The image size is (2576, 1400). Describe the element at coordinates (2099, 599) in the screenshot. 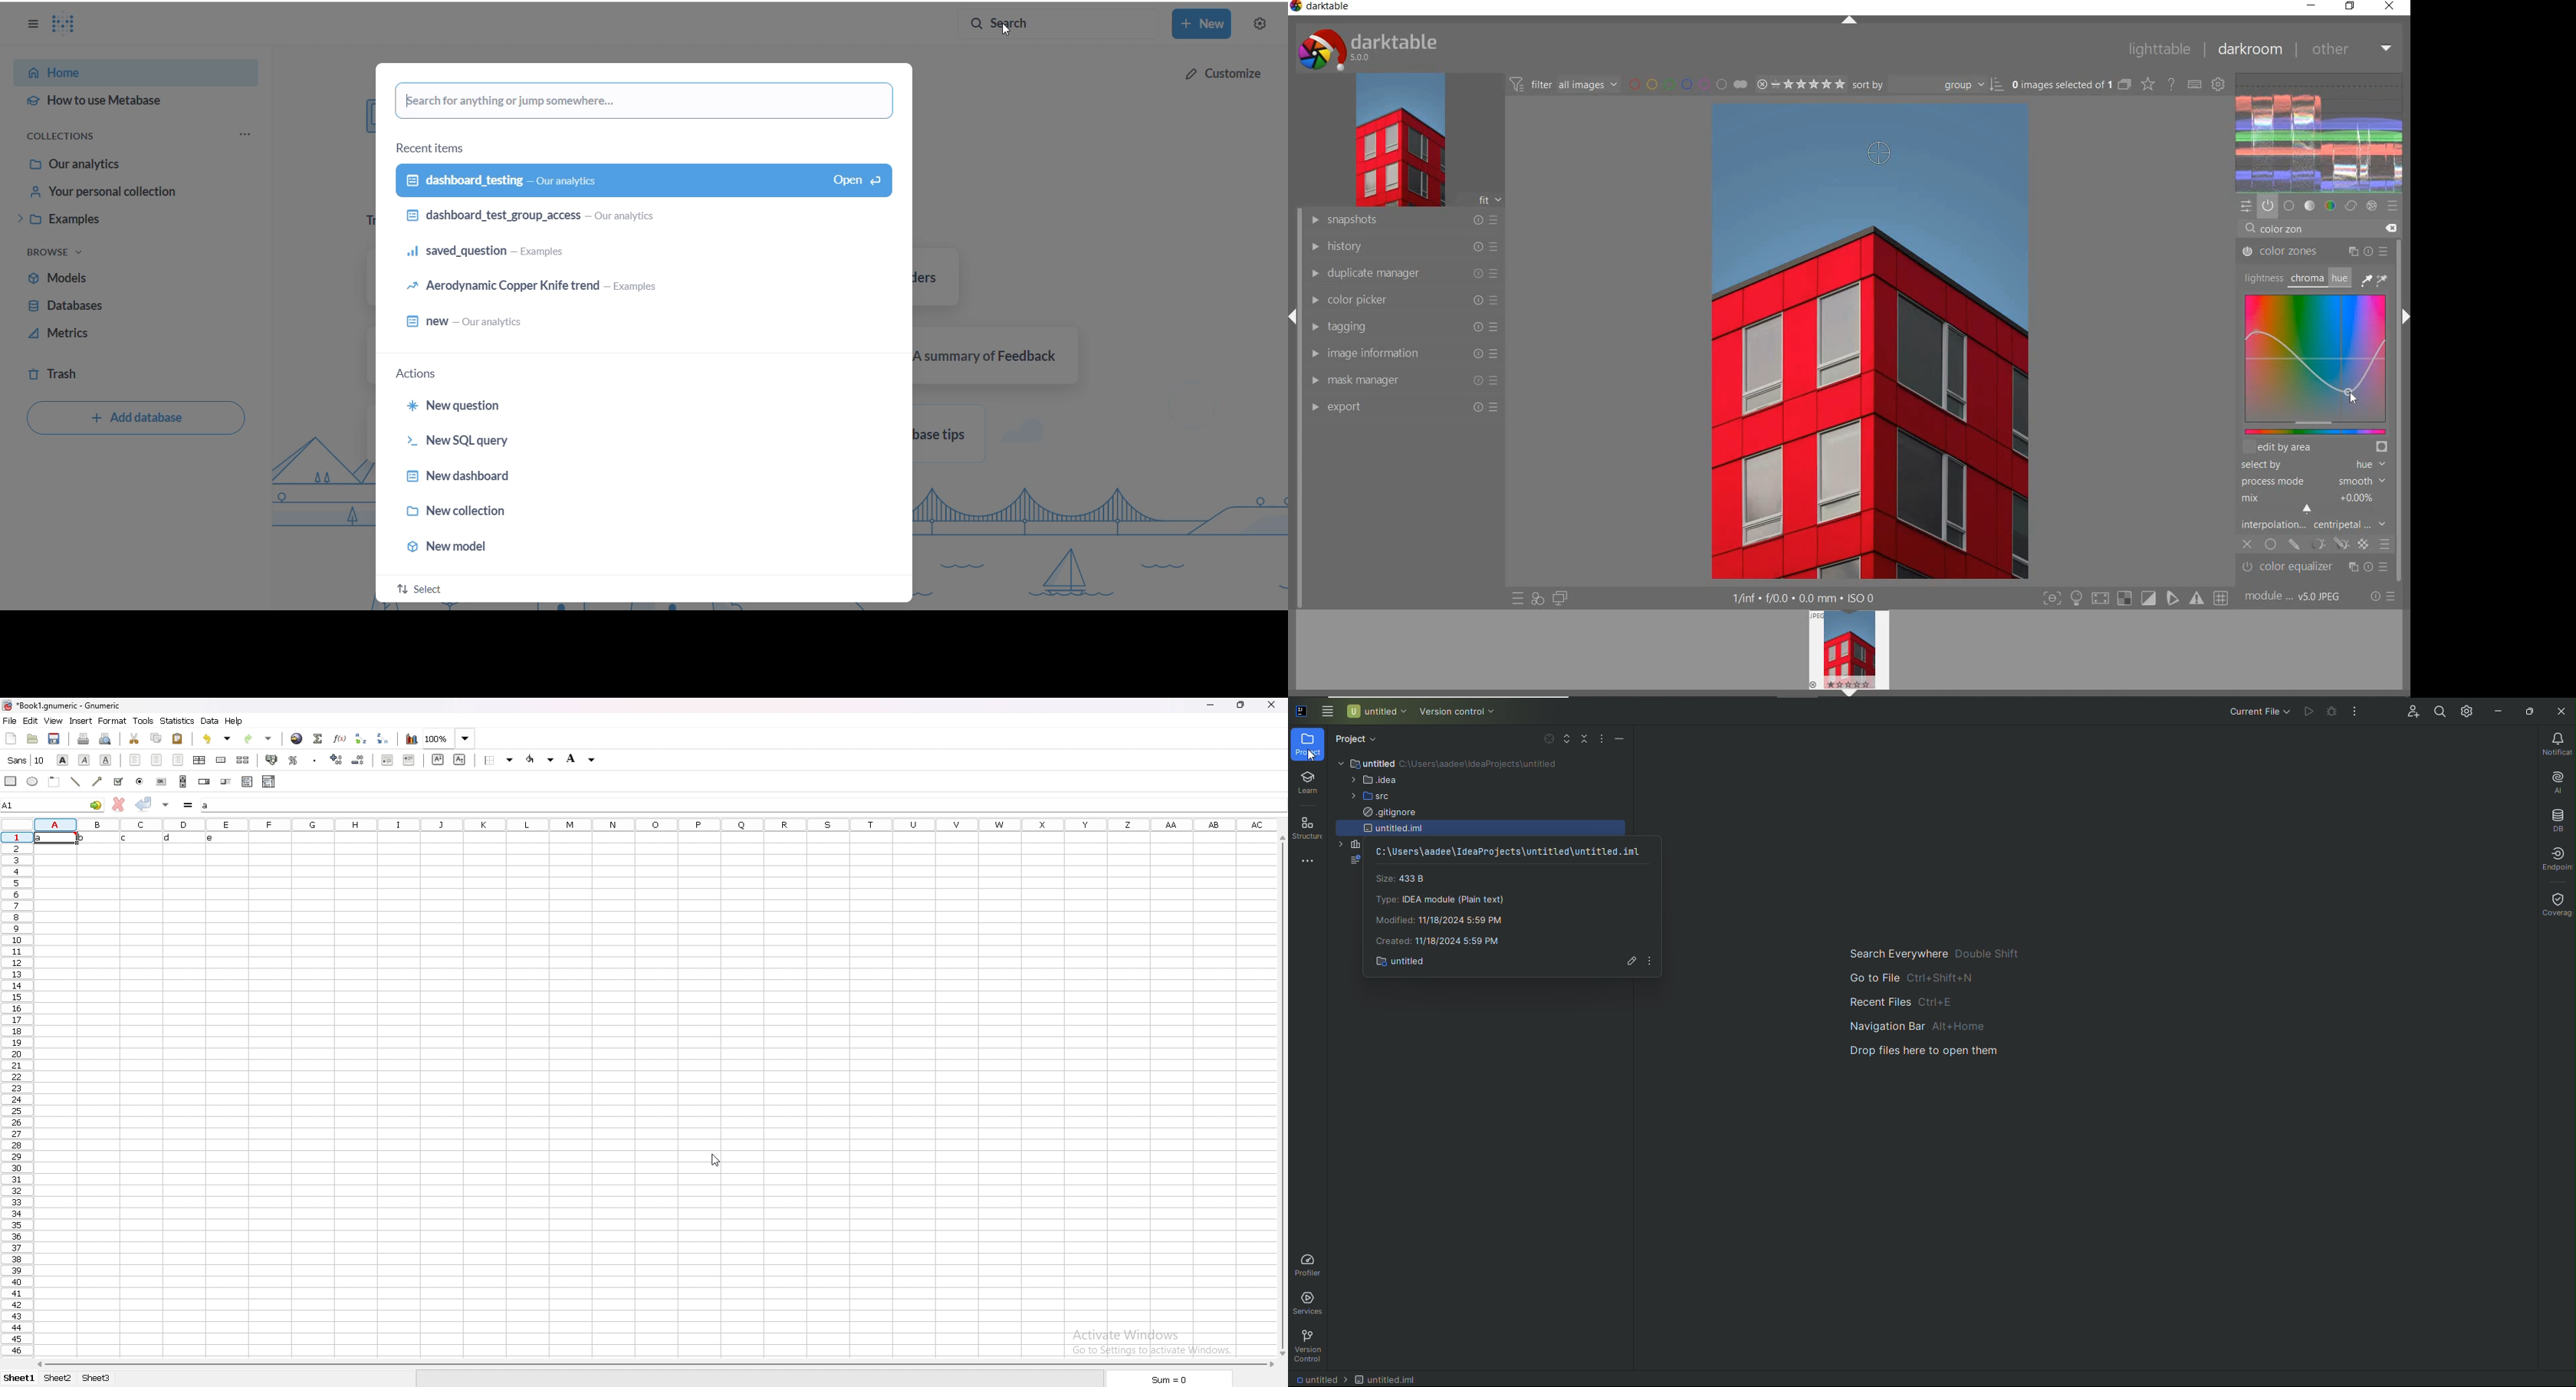

I see `shadow` at that location.